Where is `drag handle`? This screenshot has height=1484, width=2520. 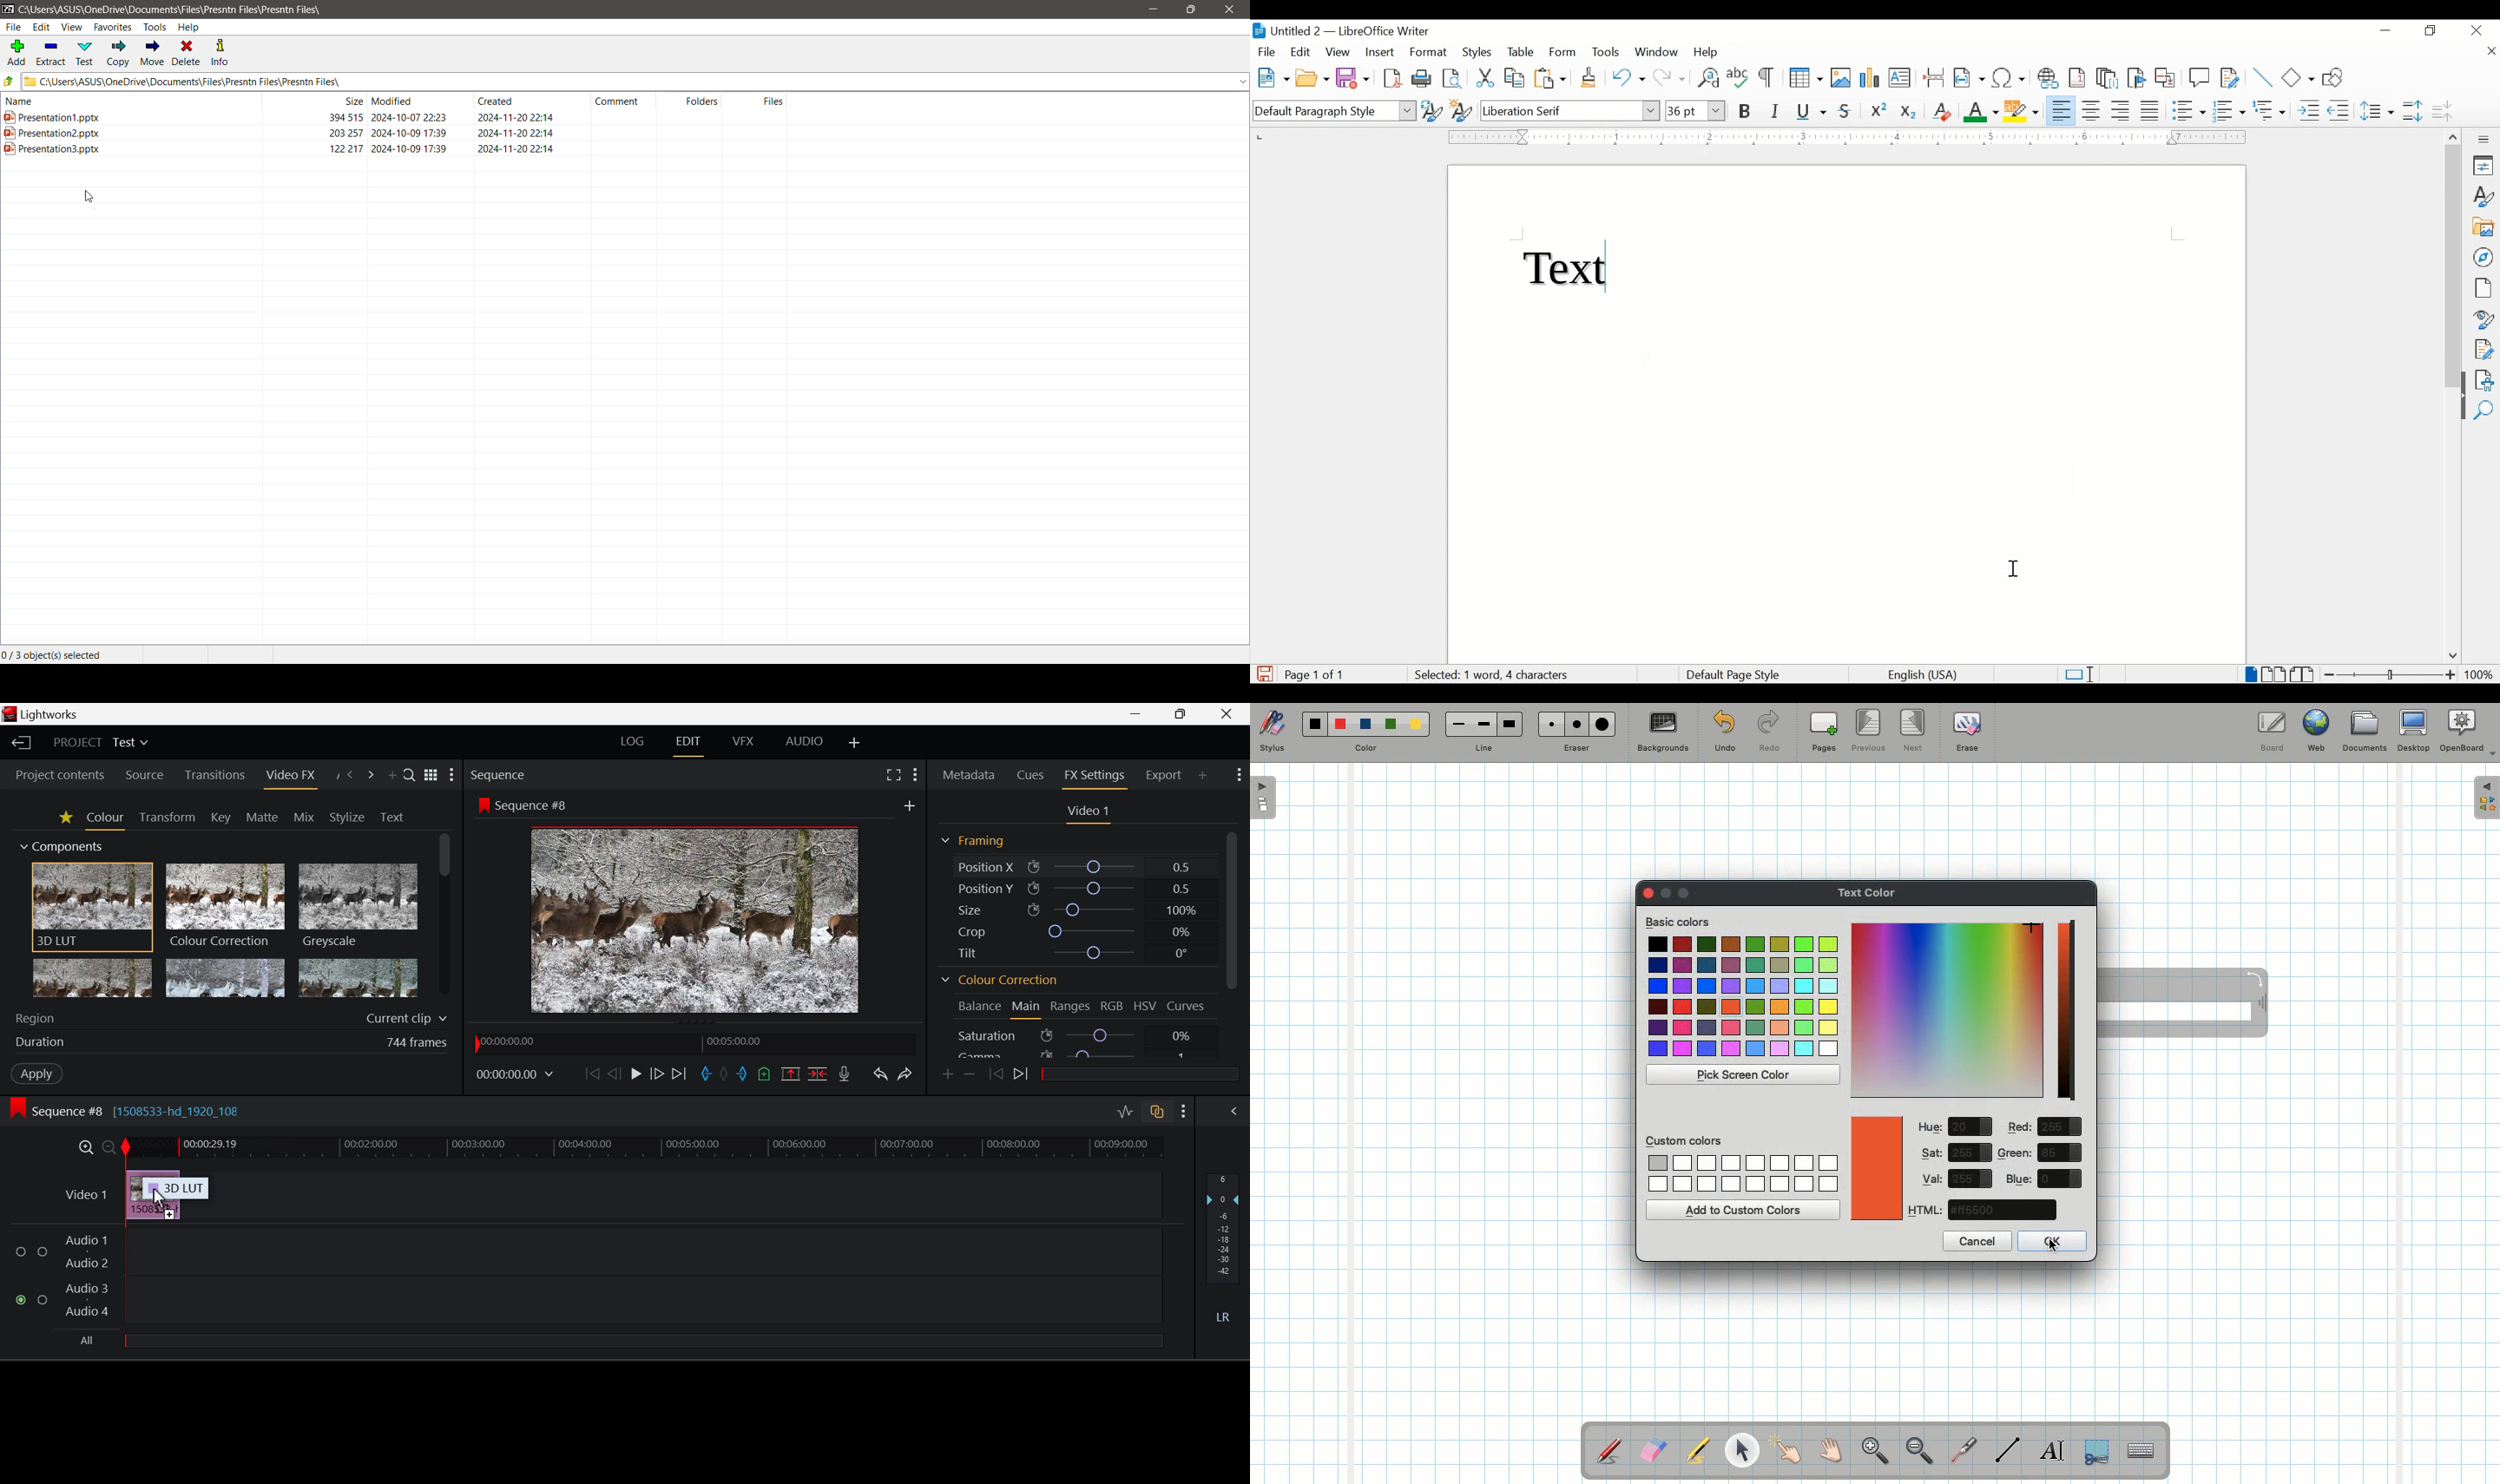
drag handle is located at coordinates (2458, 408).